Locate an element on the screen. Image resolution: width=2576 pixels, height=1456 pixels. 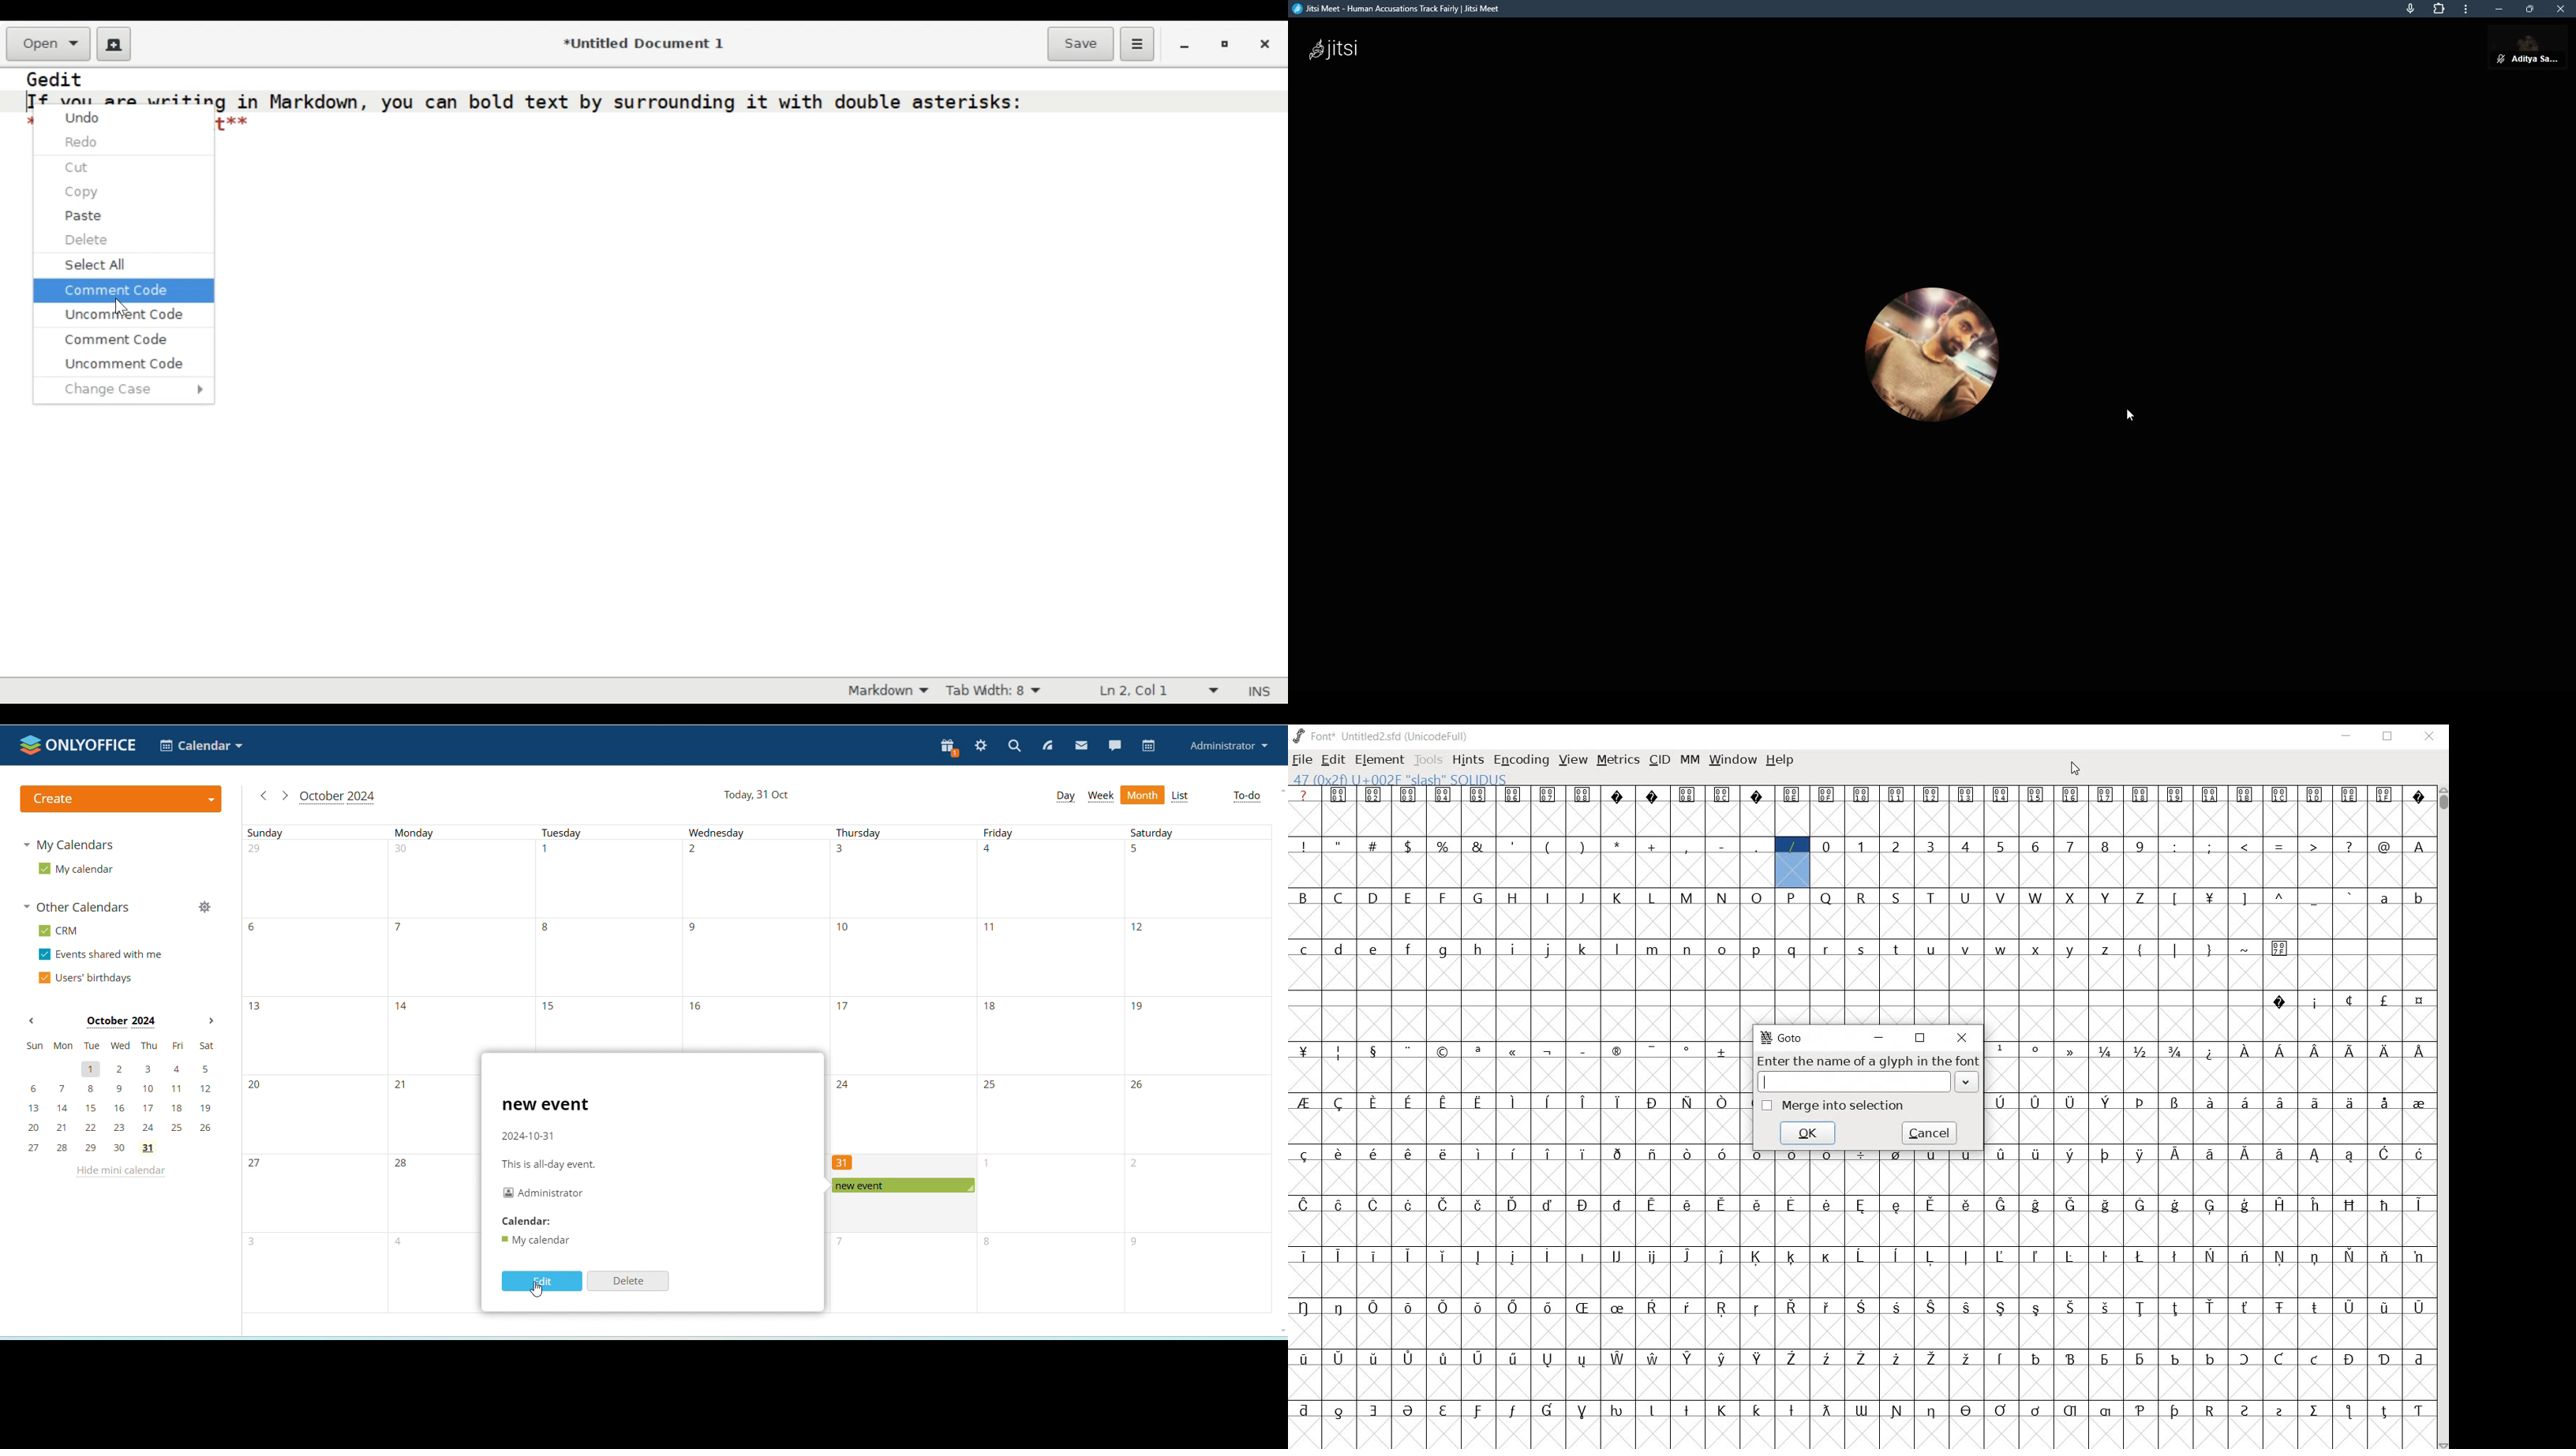
glyph is located at coordinates (1687, 1155).